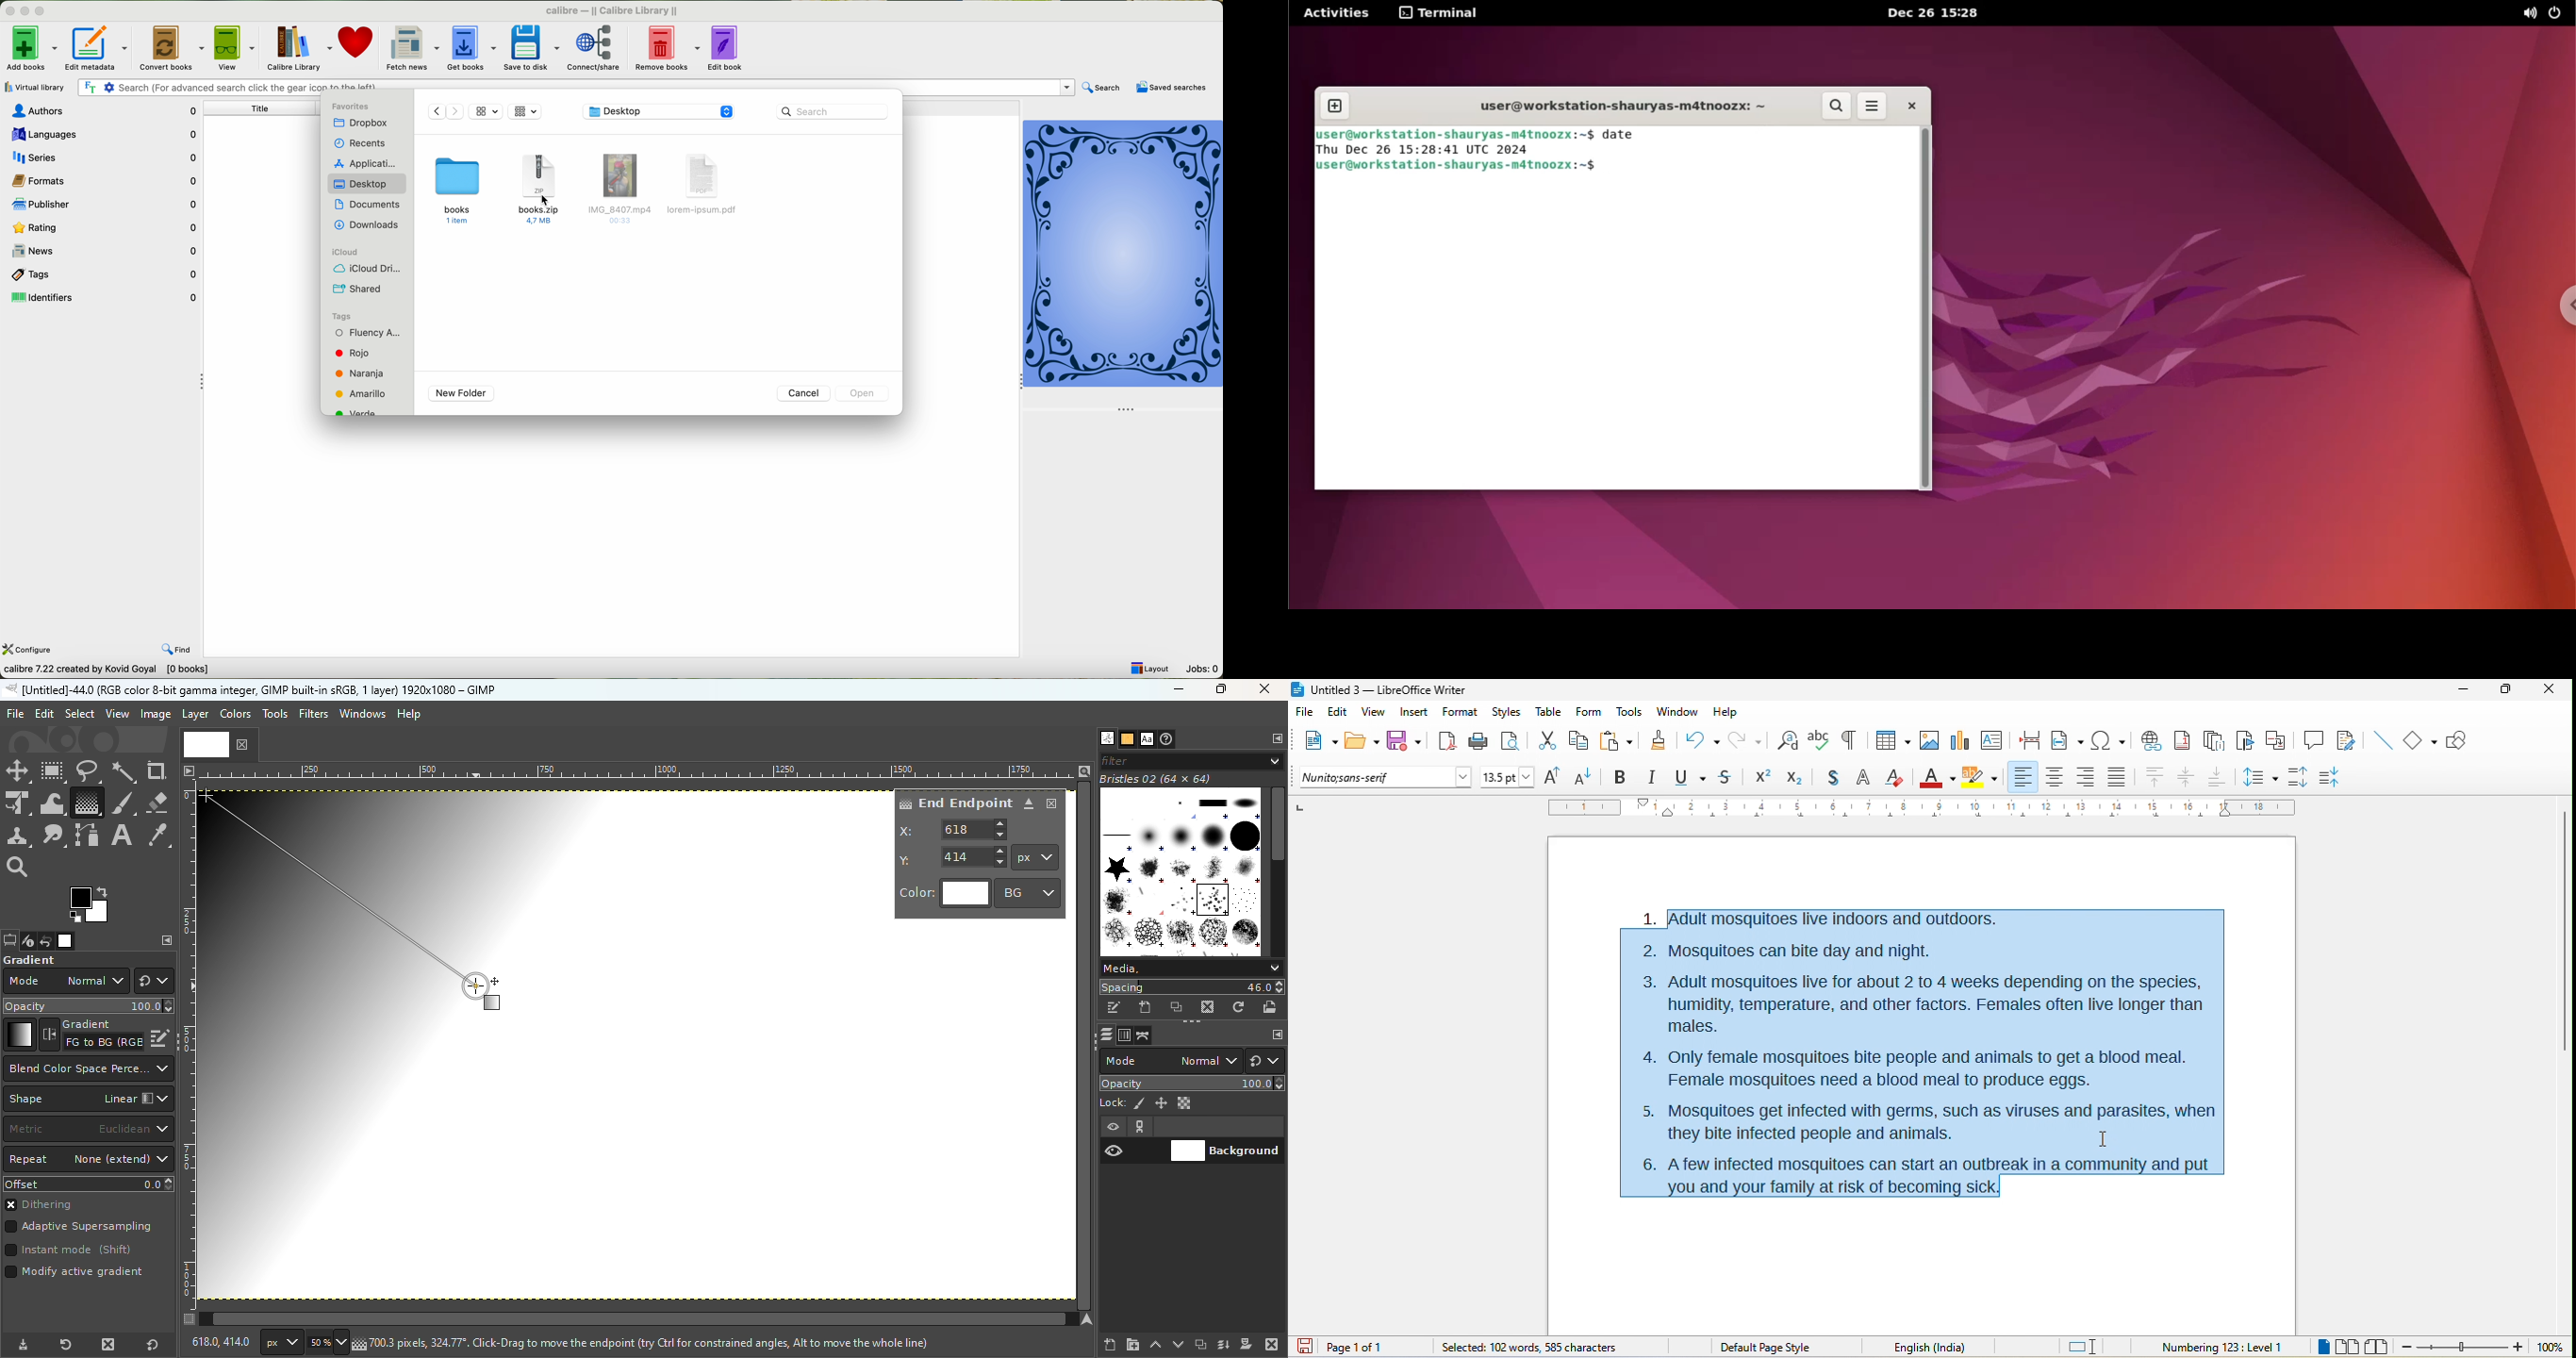 This screenshot has width=2576, height=1372. I want to click on Refresh brushes, so click(1239, 1007).